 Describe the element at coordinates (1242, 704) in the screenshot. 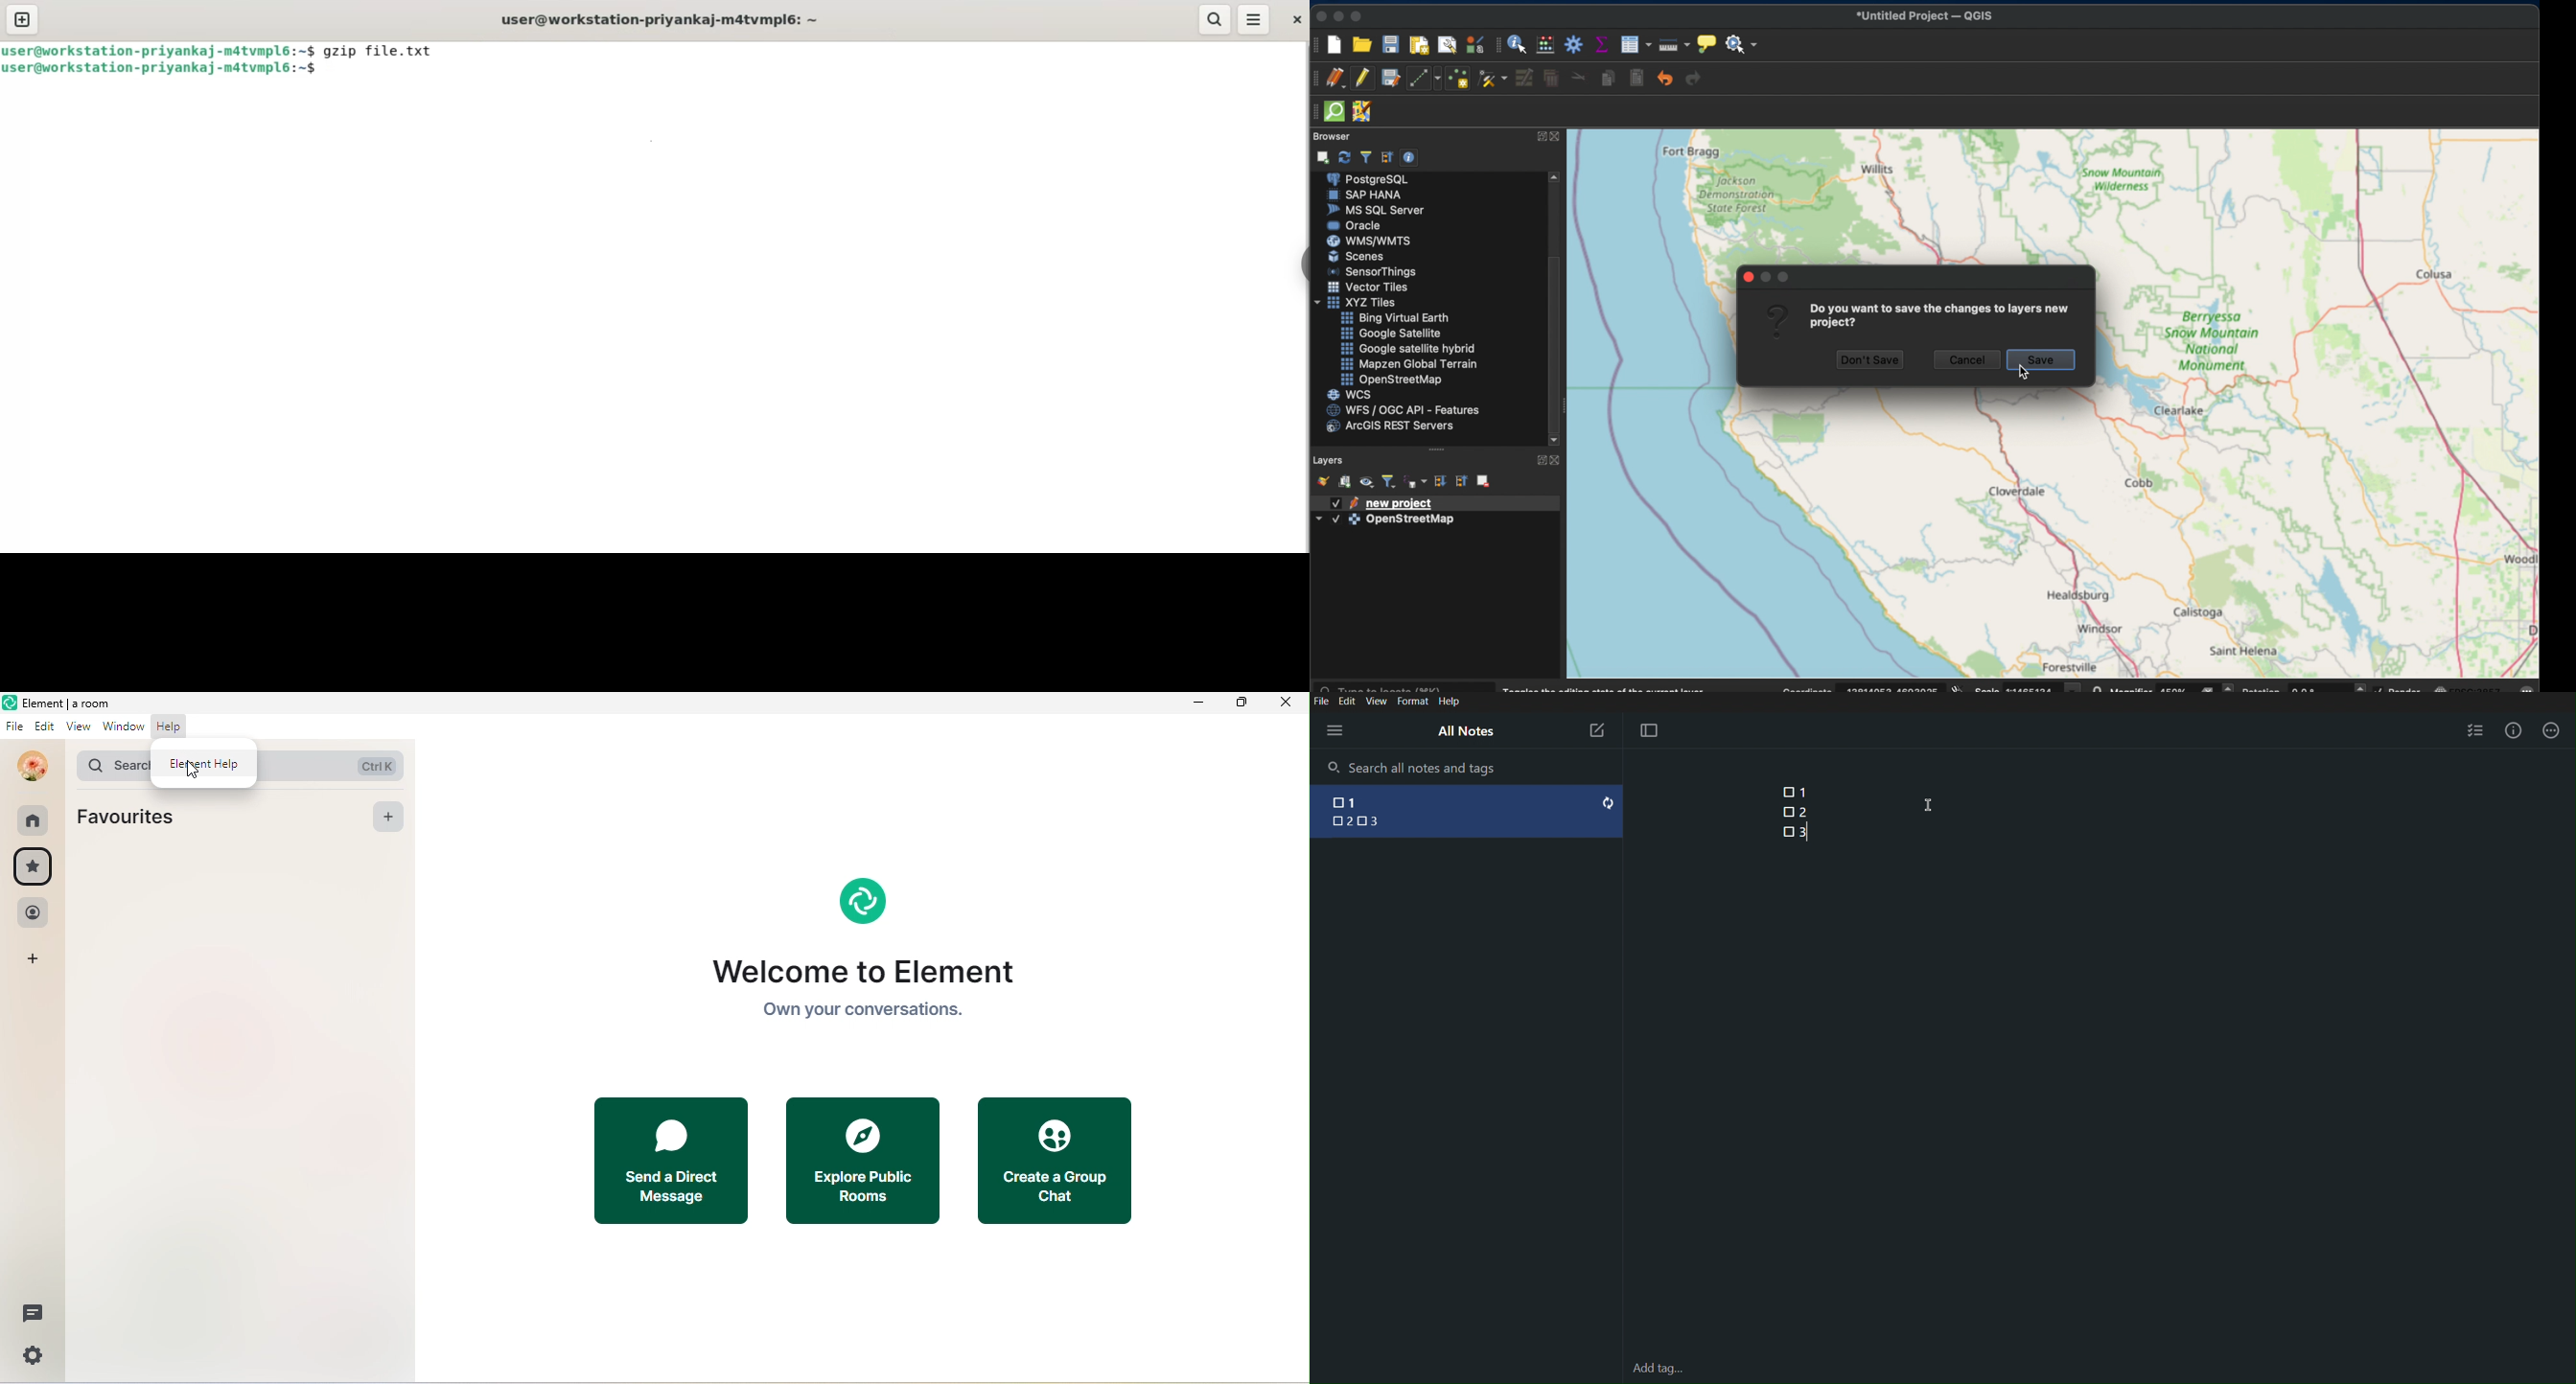

I see `maximize` at that location.